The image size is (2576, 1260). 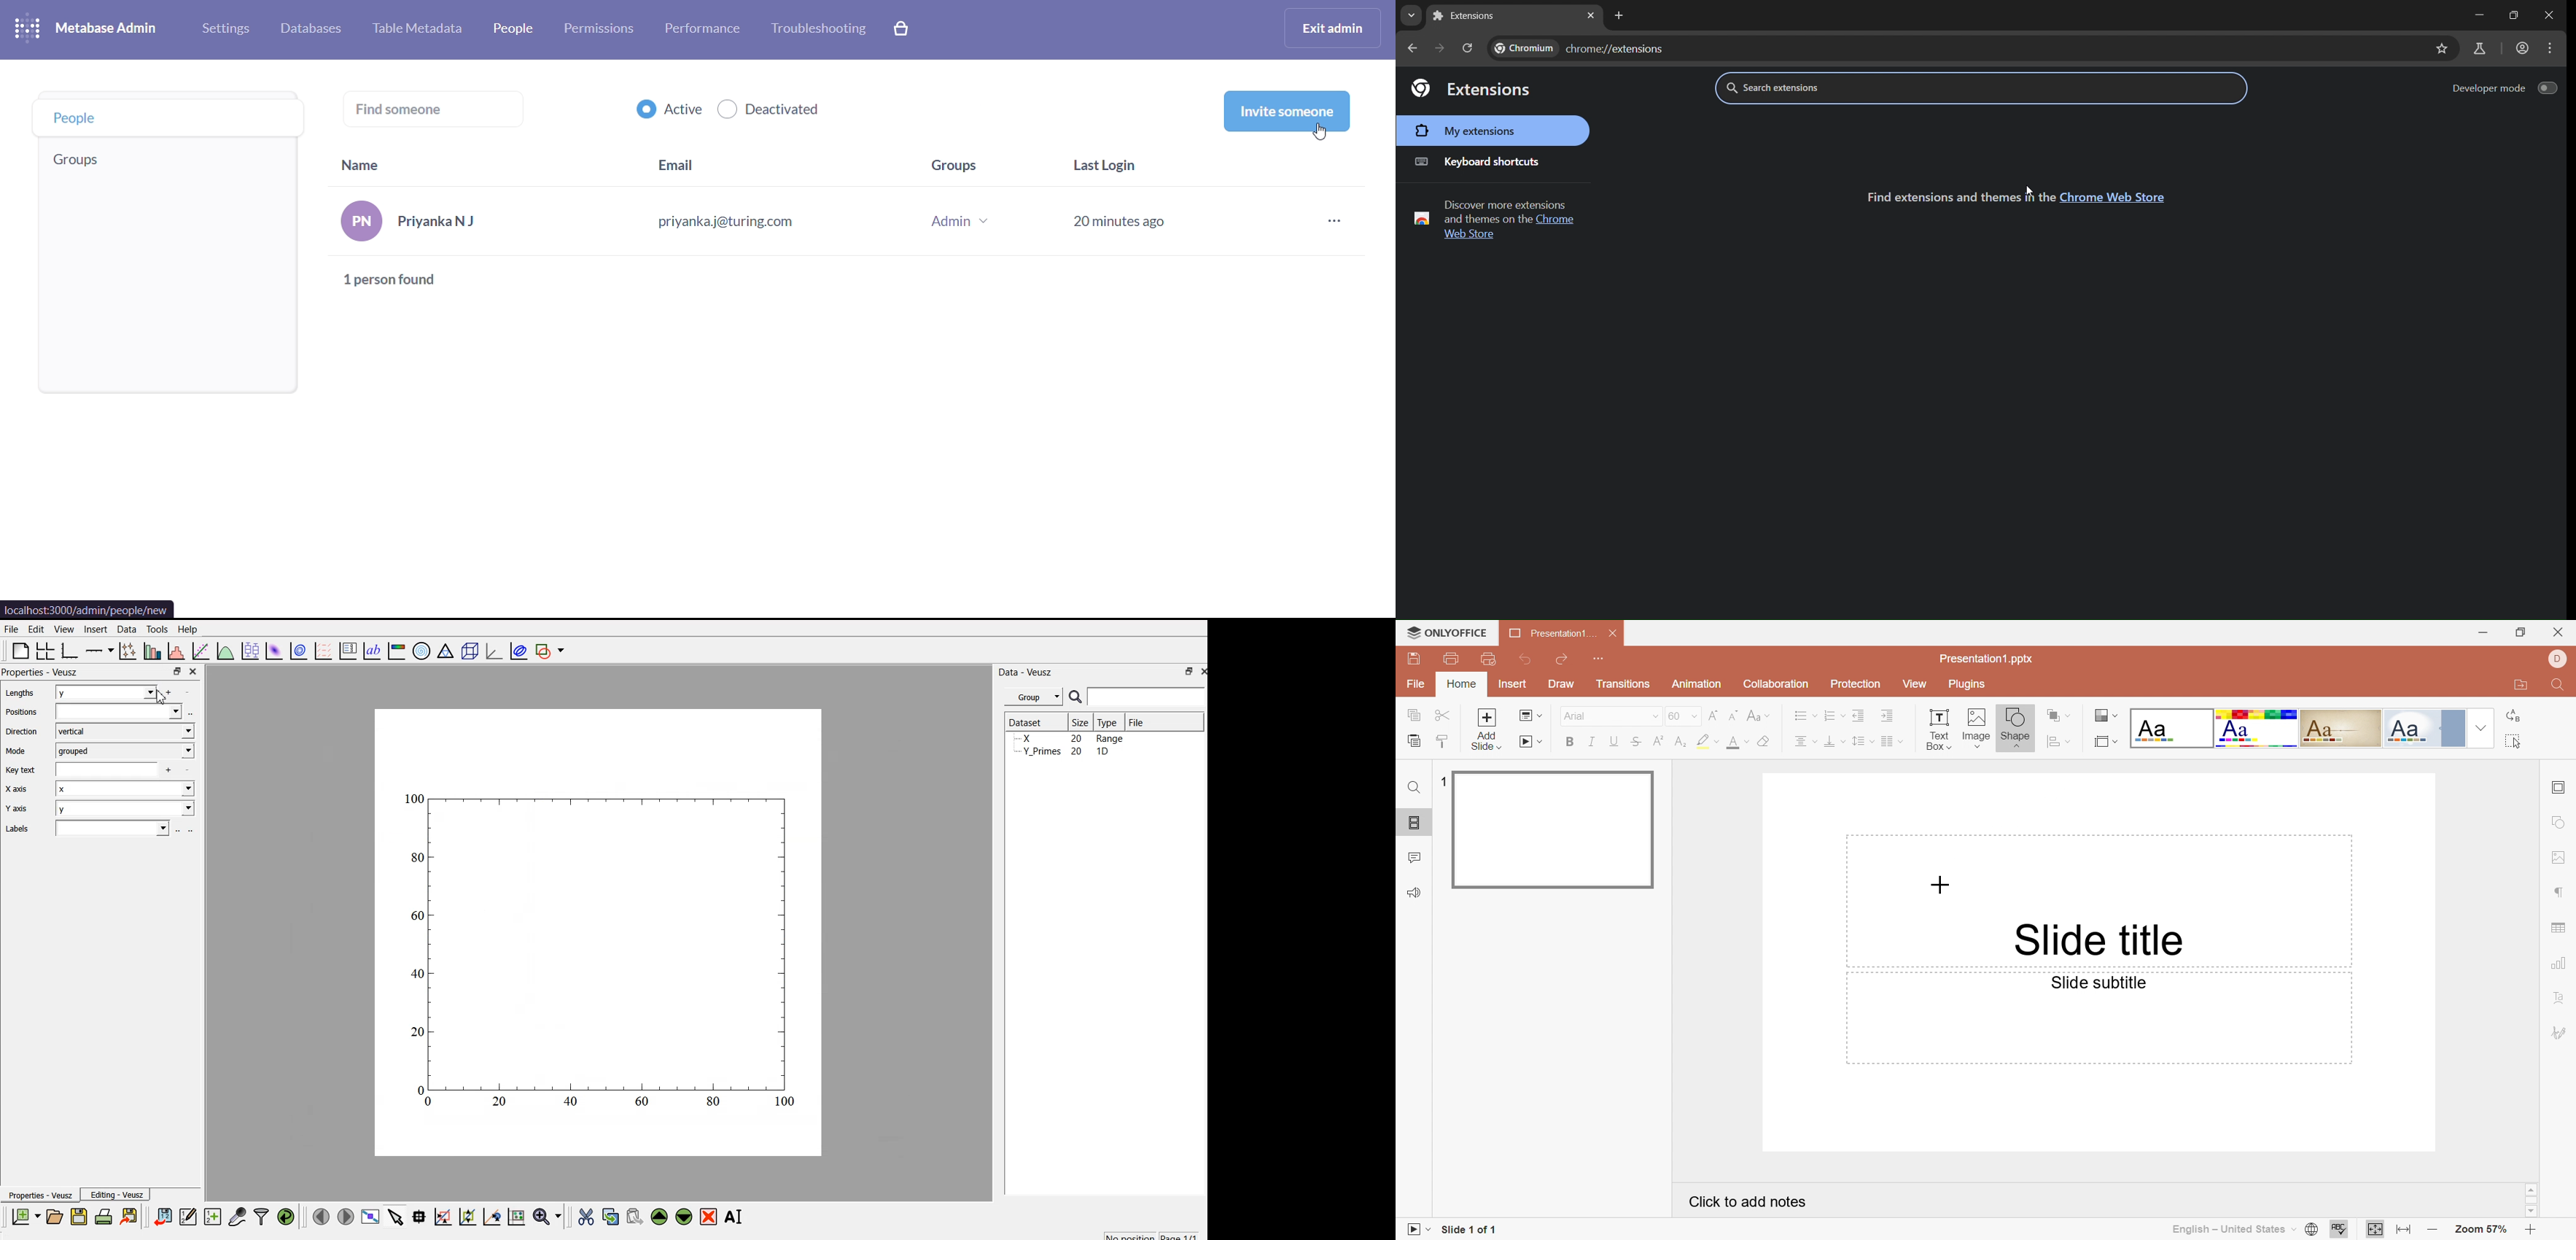 I want to click on Table settings, so click(x=2558, y=928).